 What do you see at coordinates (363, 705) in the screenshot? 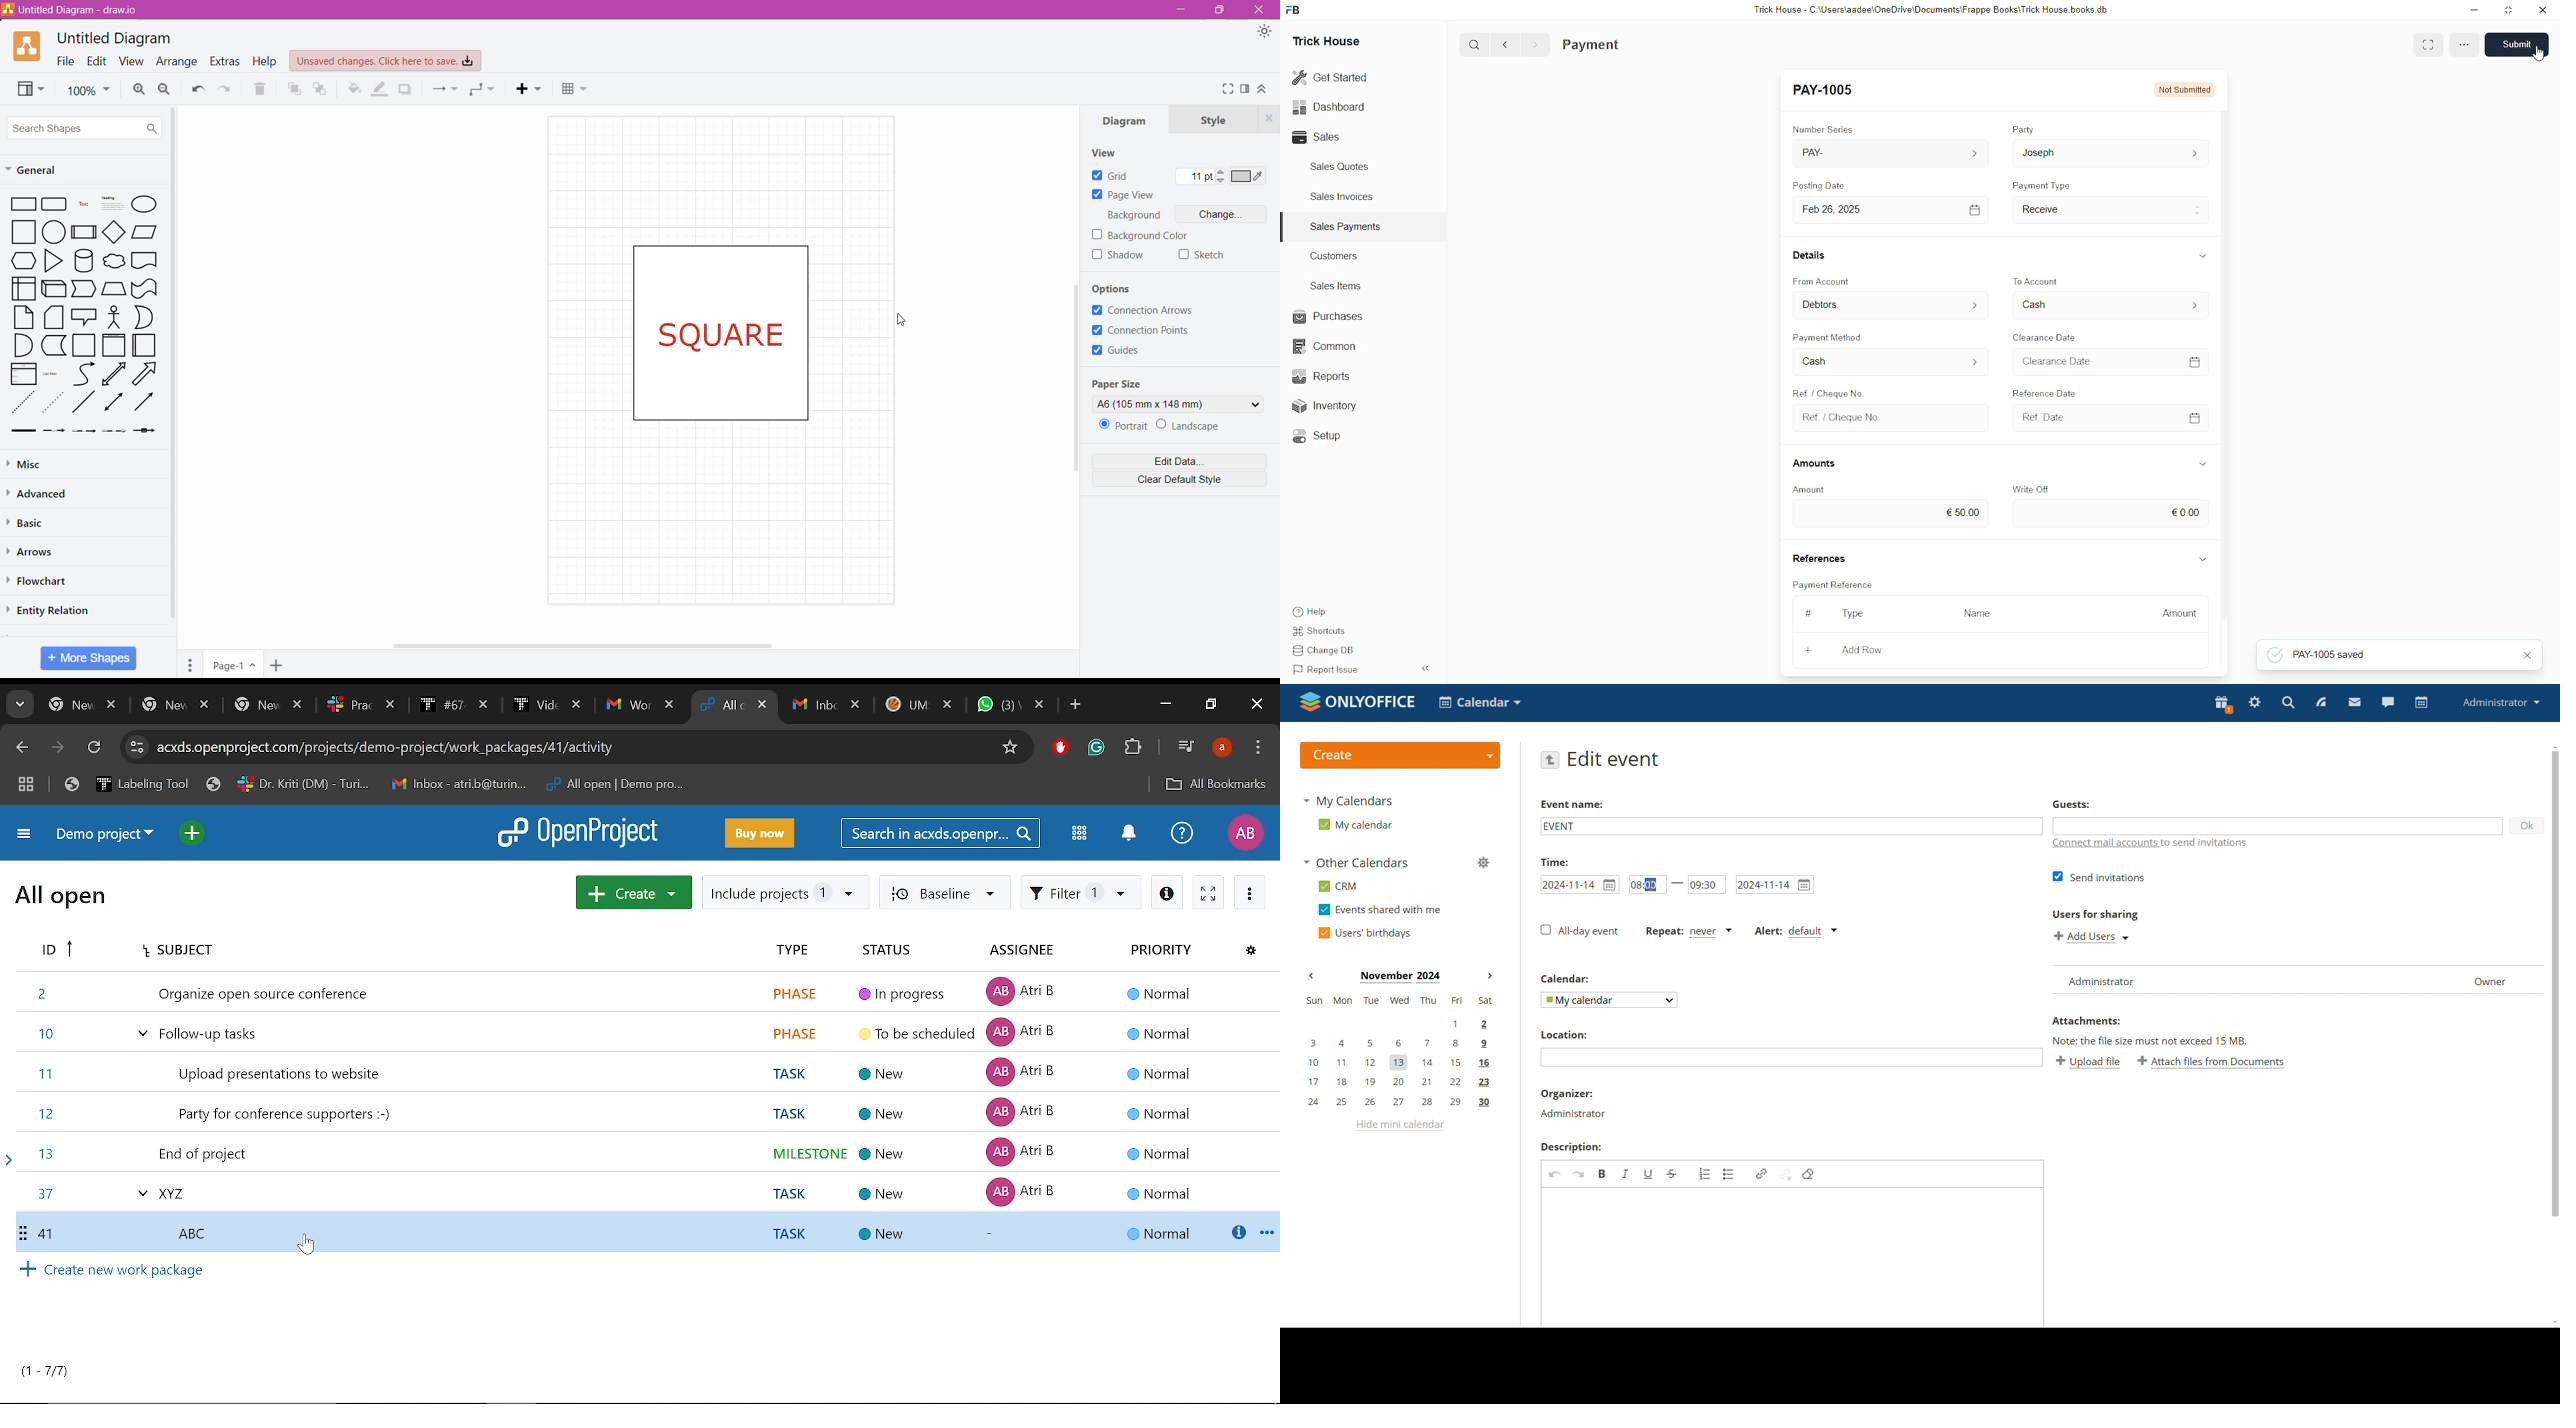
I see `Others tabs` at bounding box center [363, 705].